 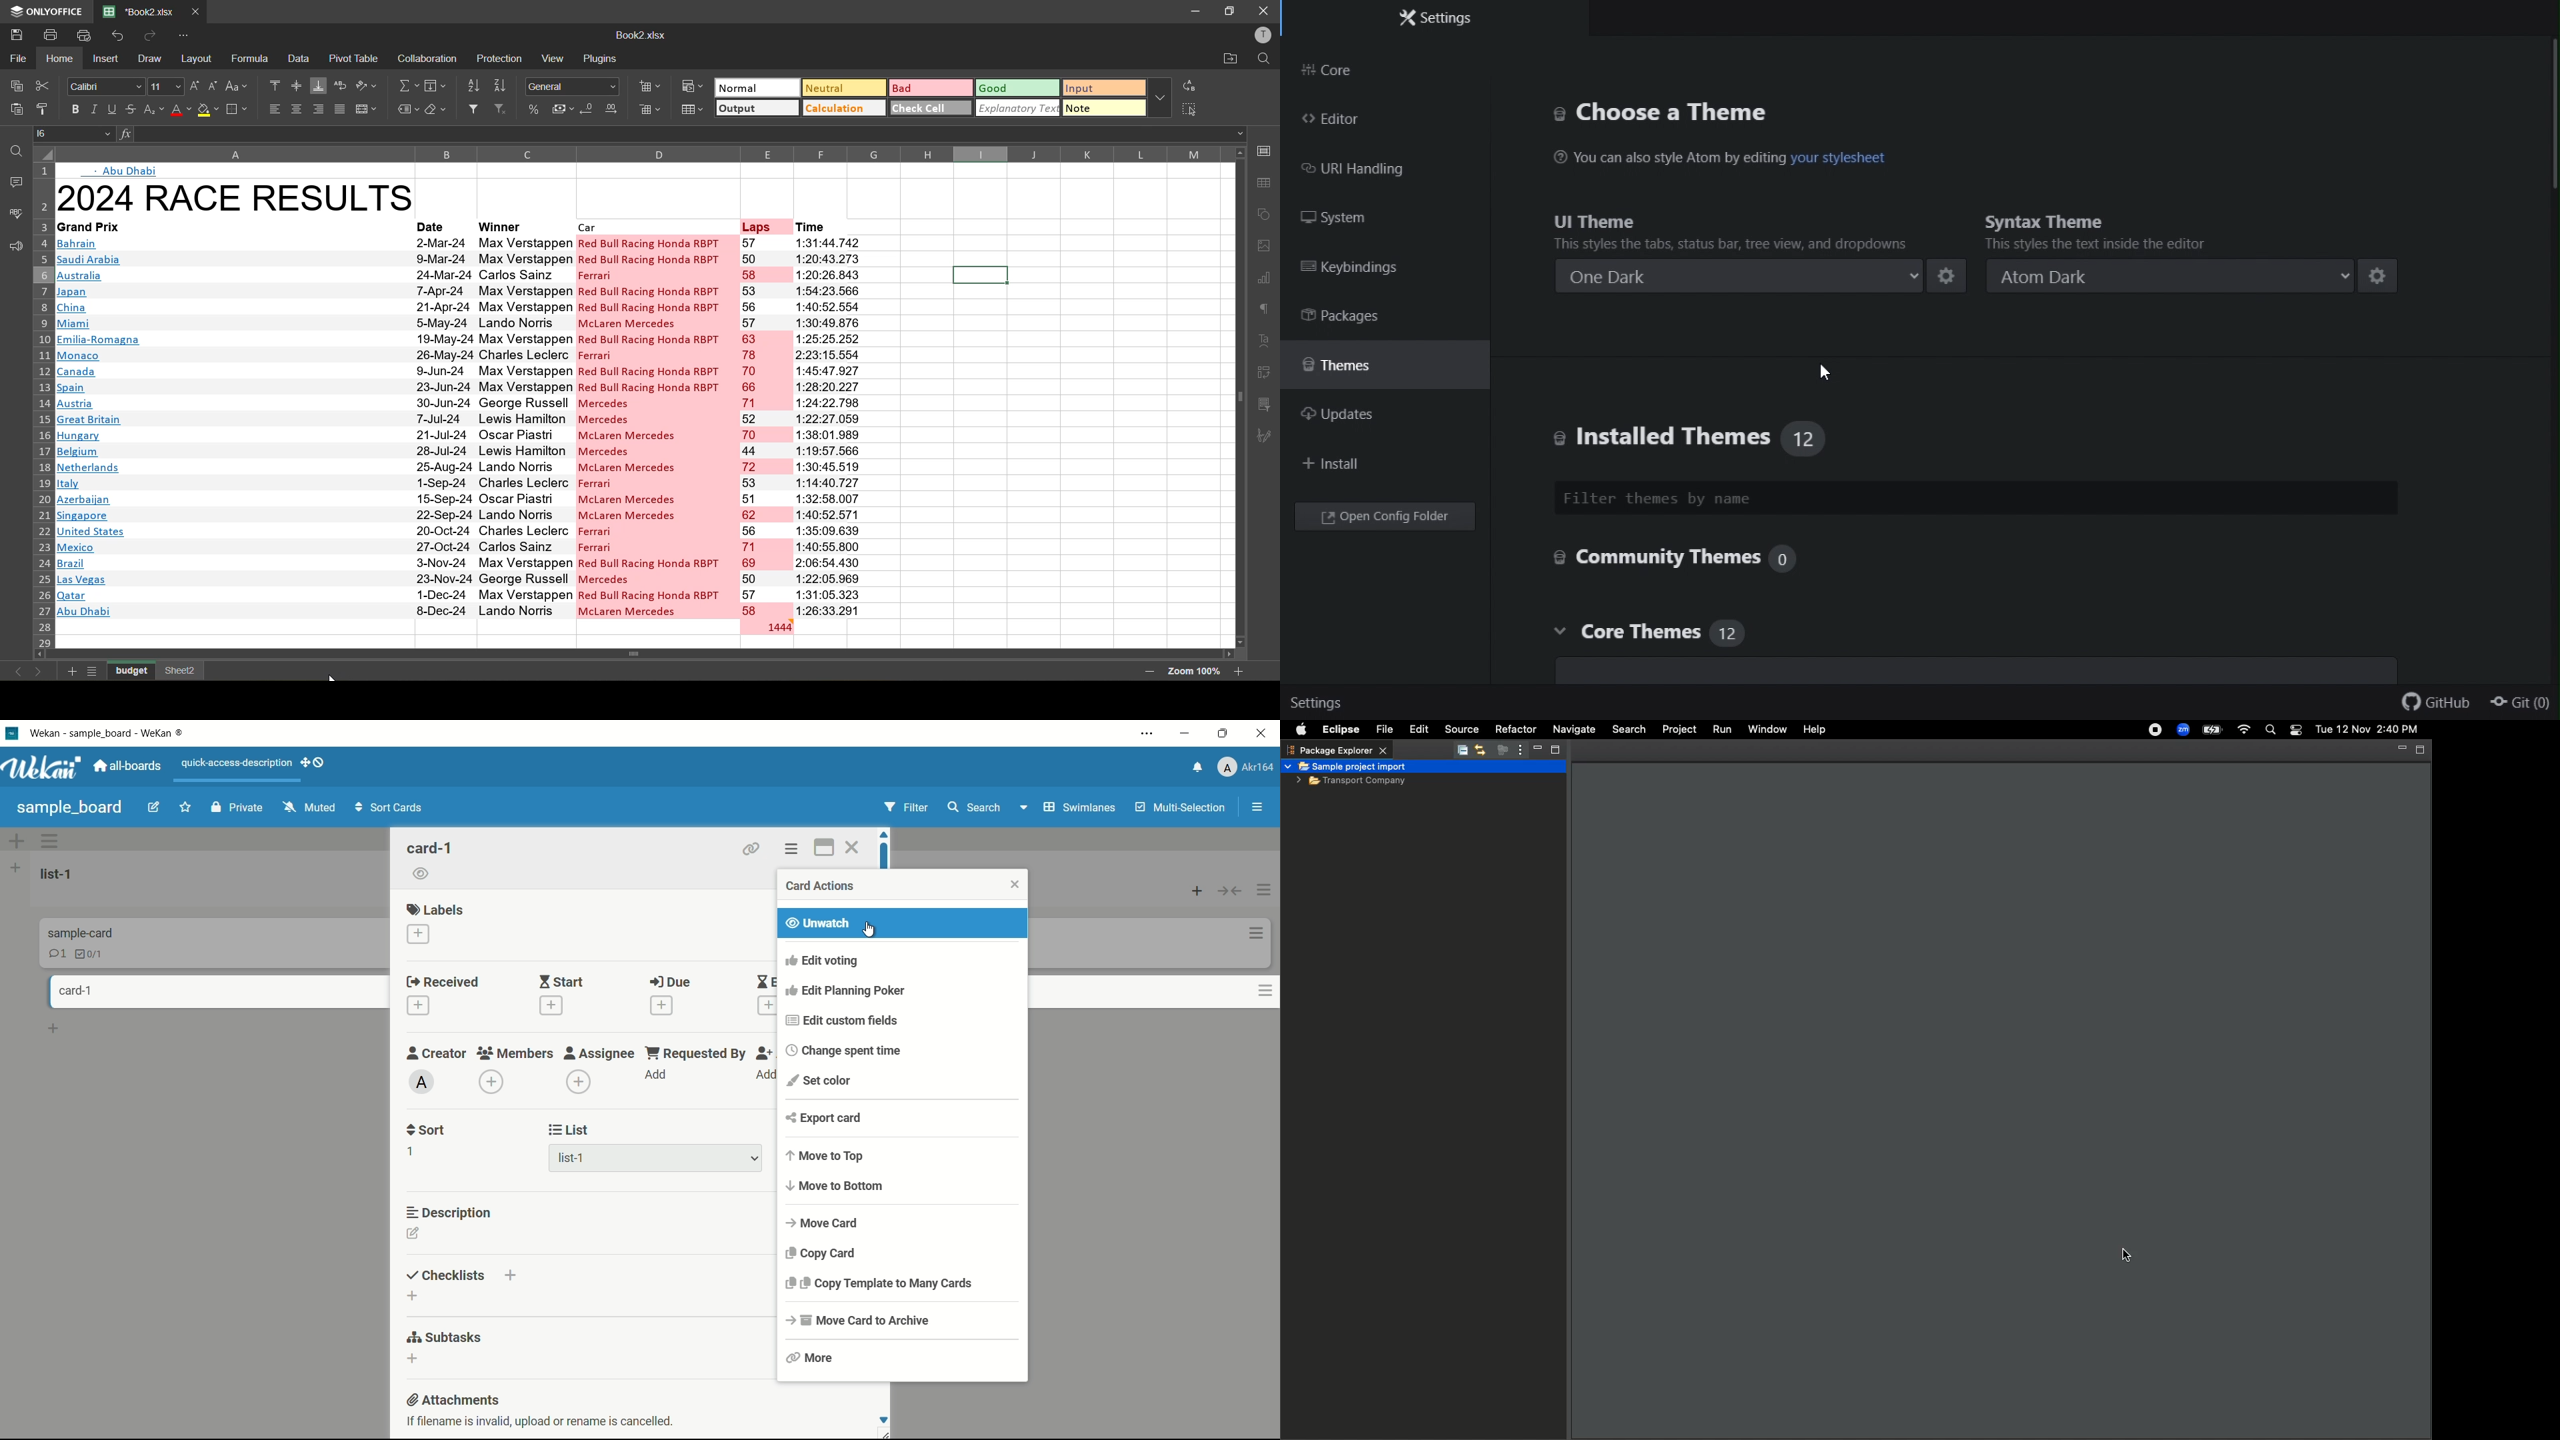 What do you see at coordinates (974, 808) in the screenshot?
I see `search` at bounding box center [974, 808].